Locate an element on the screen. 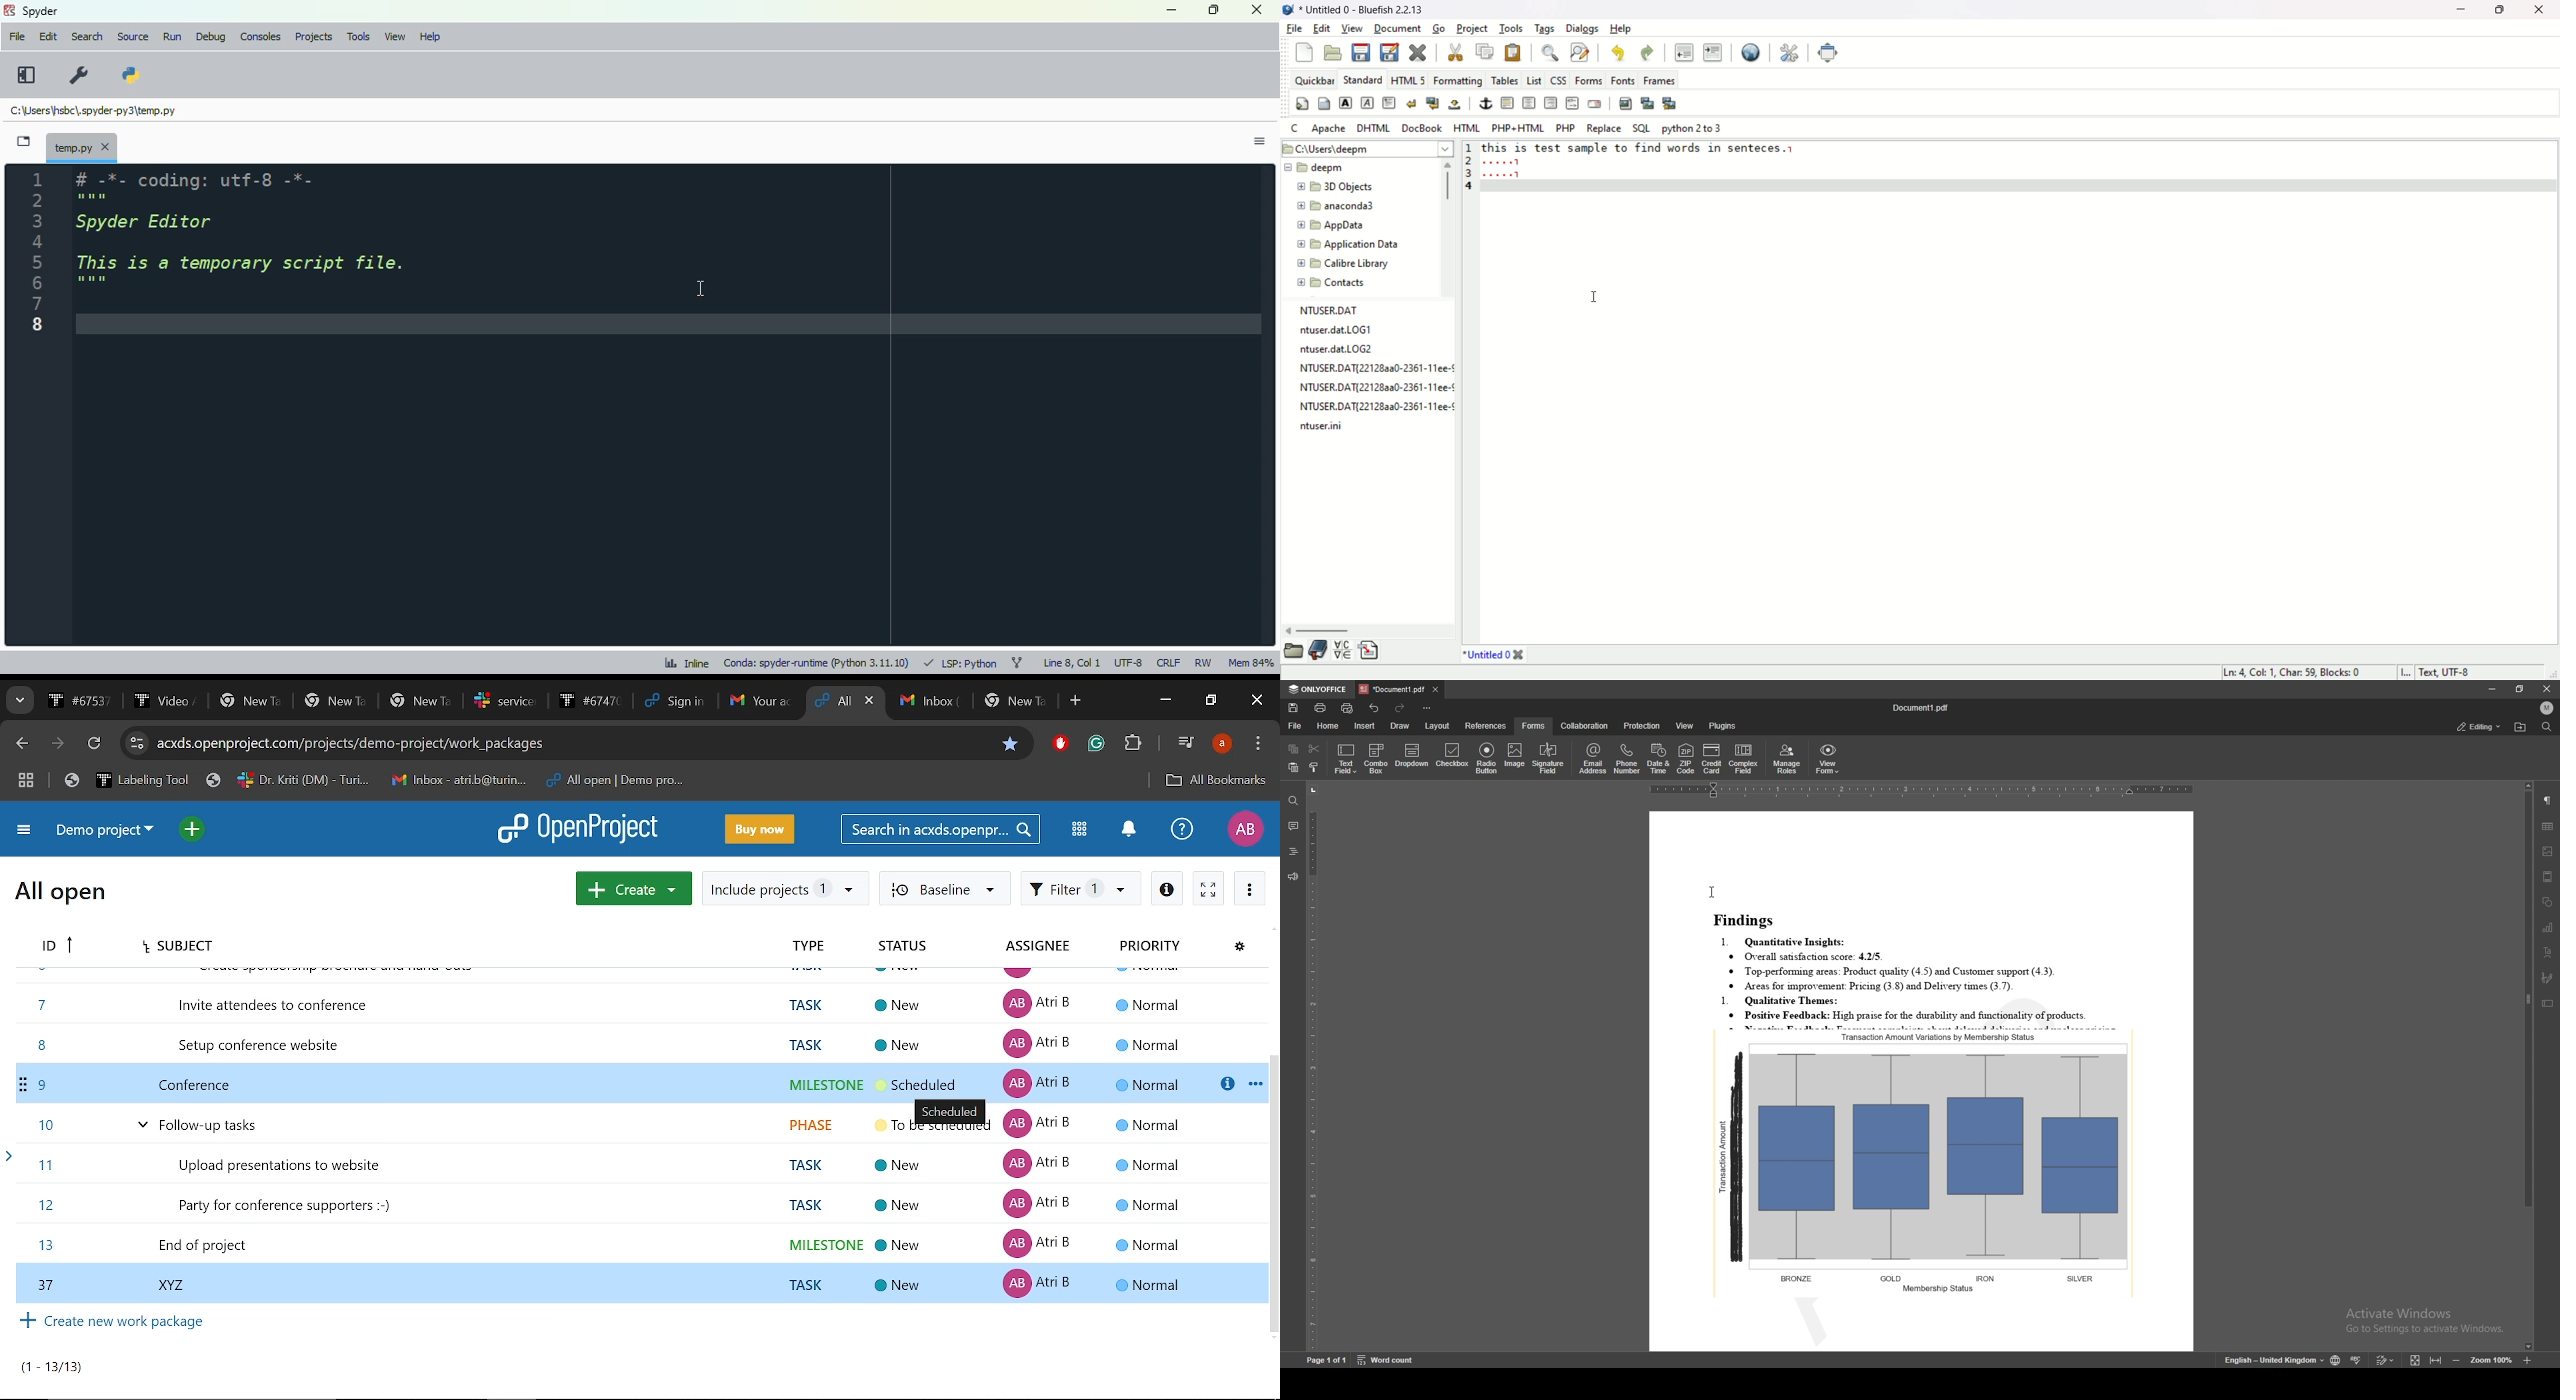 The height and width of the screenshot is (1400, 2576). minimize is located at coordinates (2491, 689).